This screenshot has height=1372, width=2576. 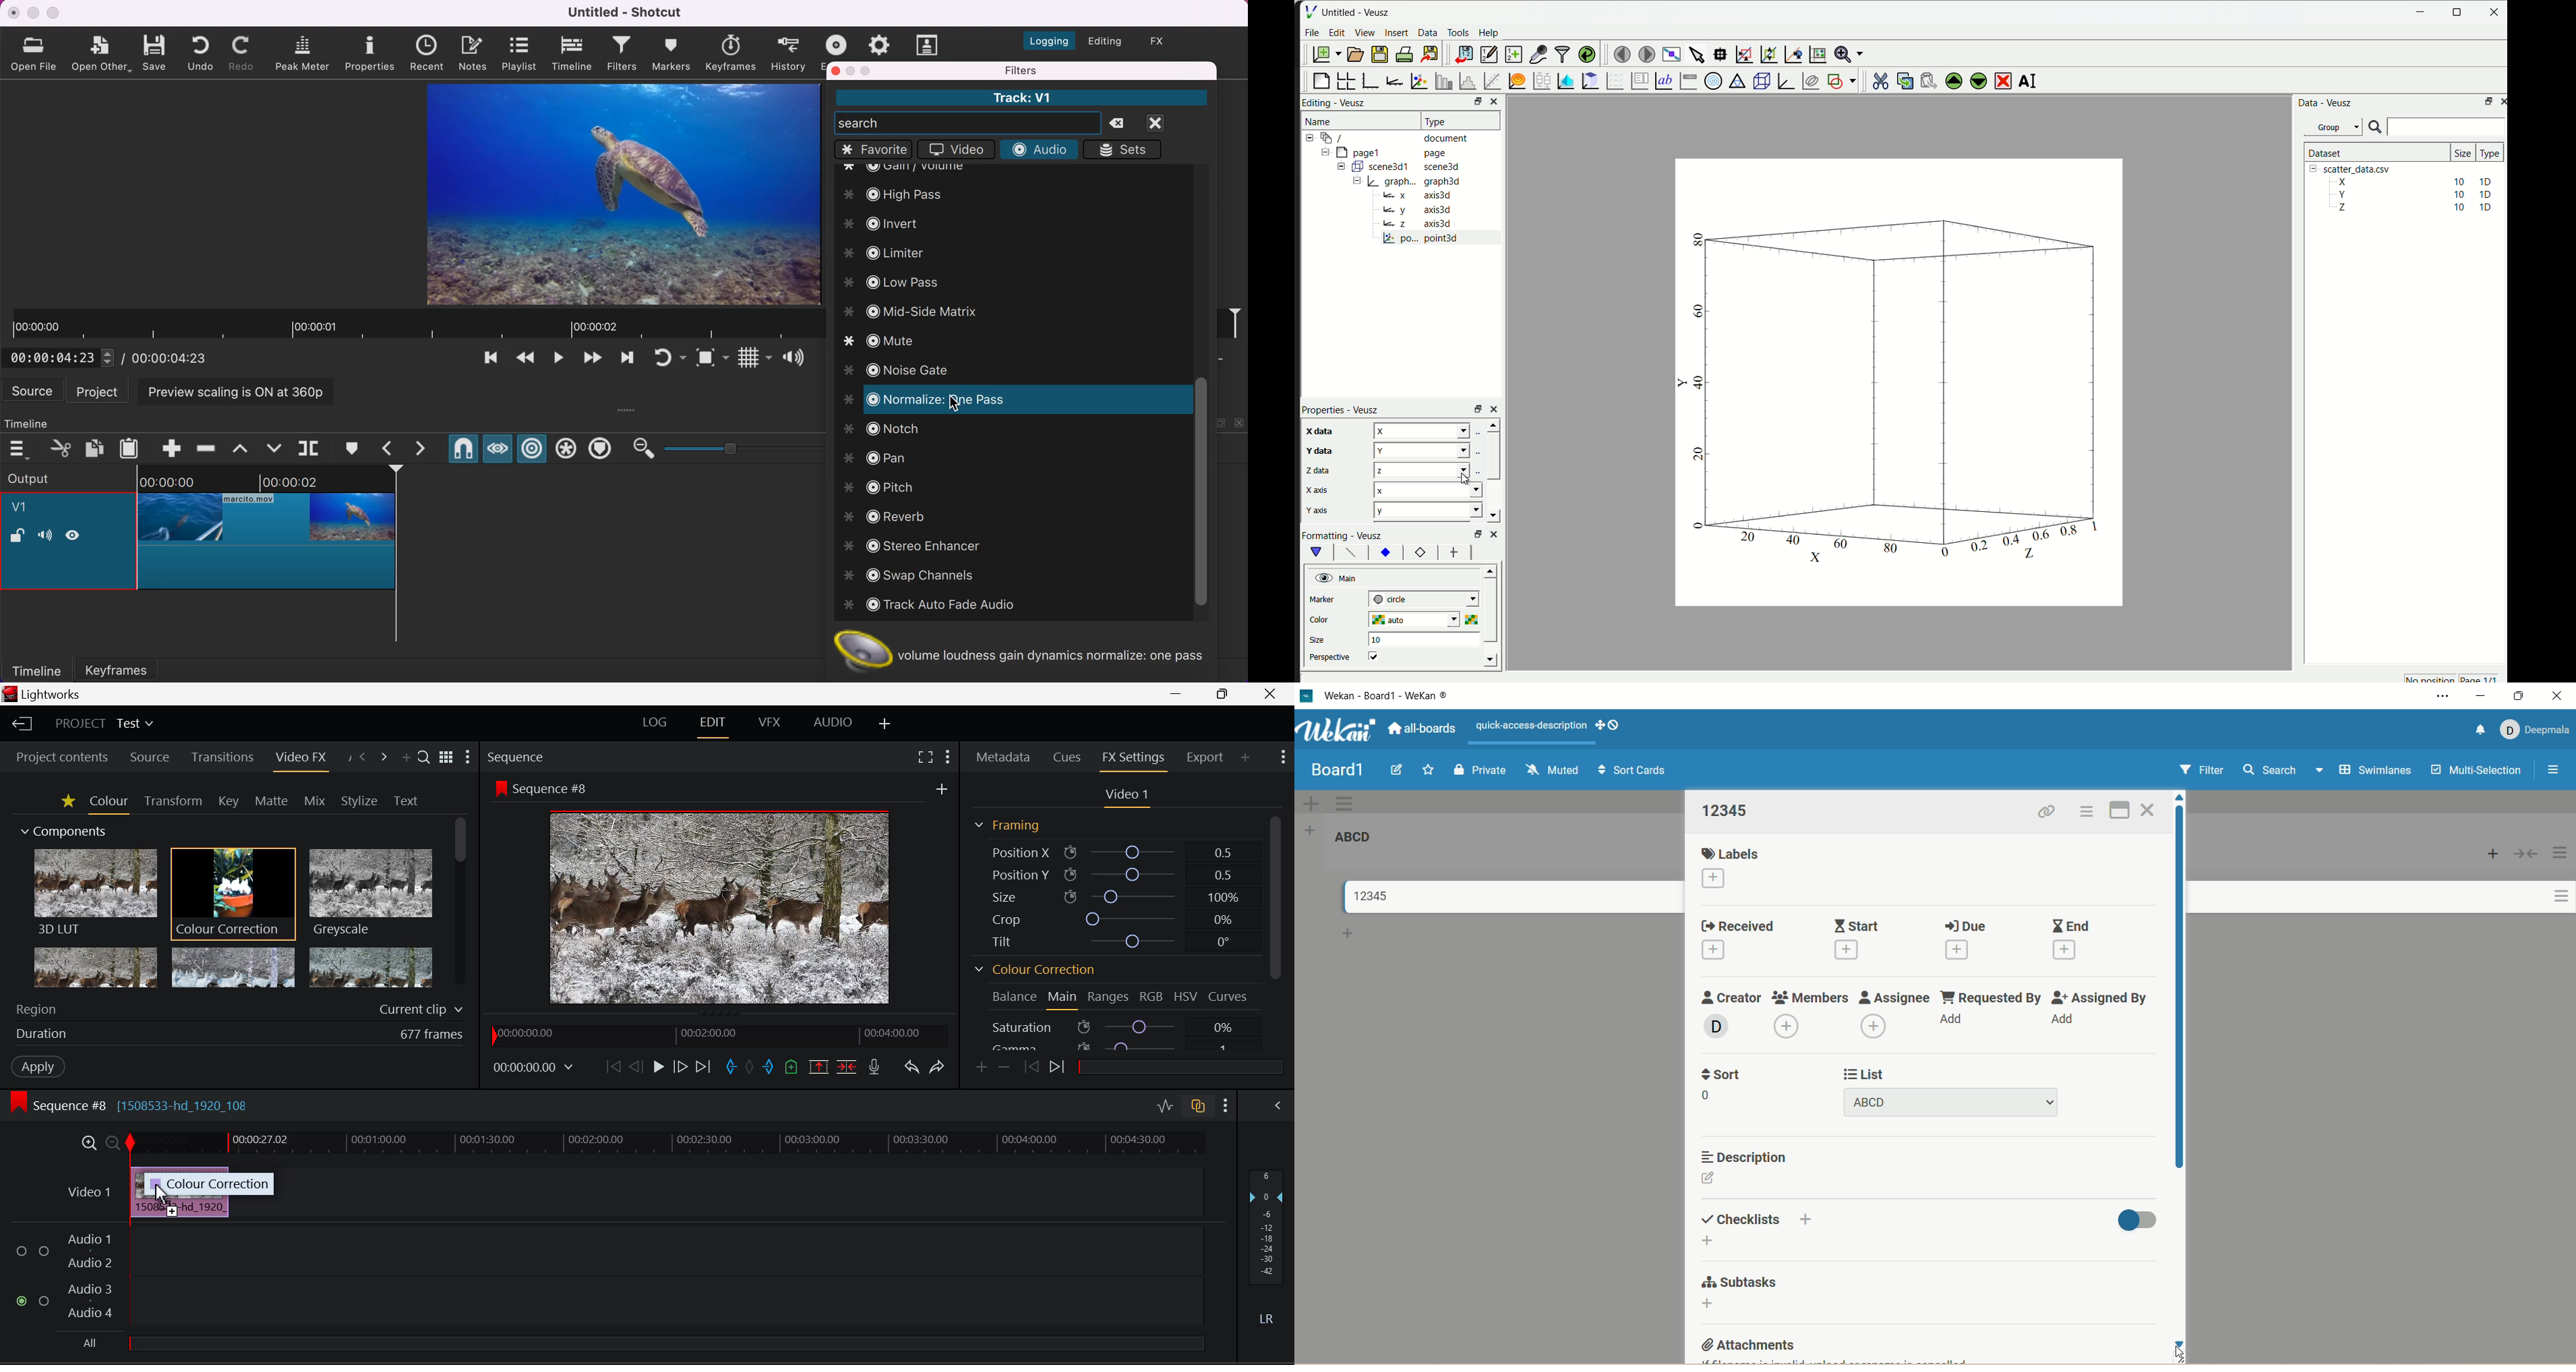 I want to click on Toggle Auto Track Sync, so click(x=1198, y=1107).